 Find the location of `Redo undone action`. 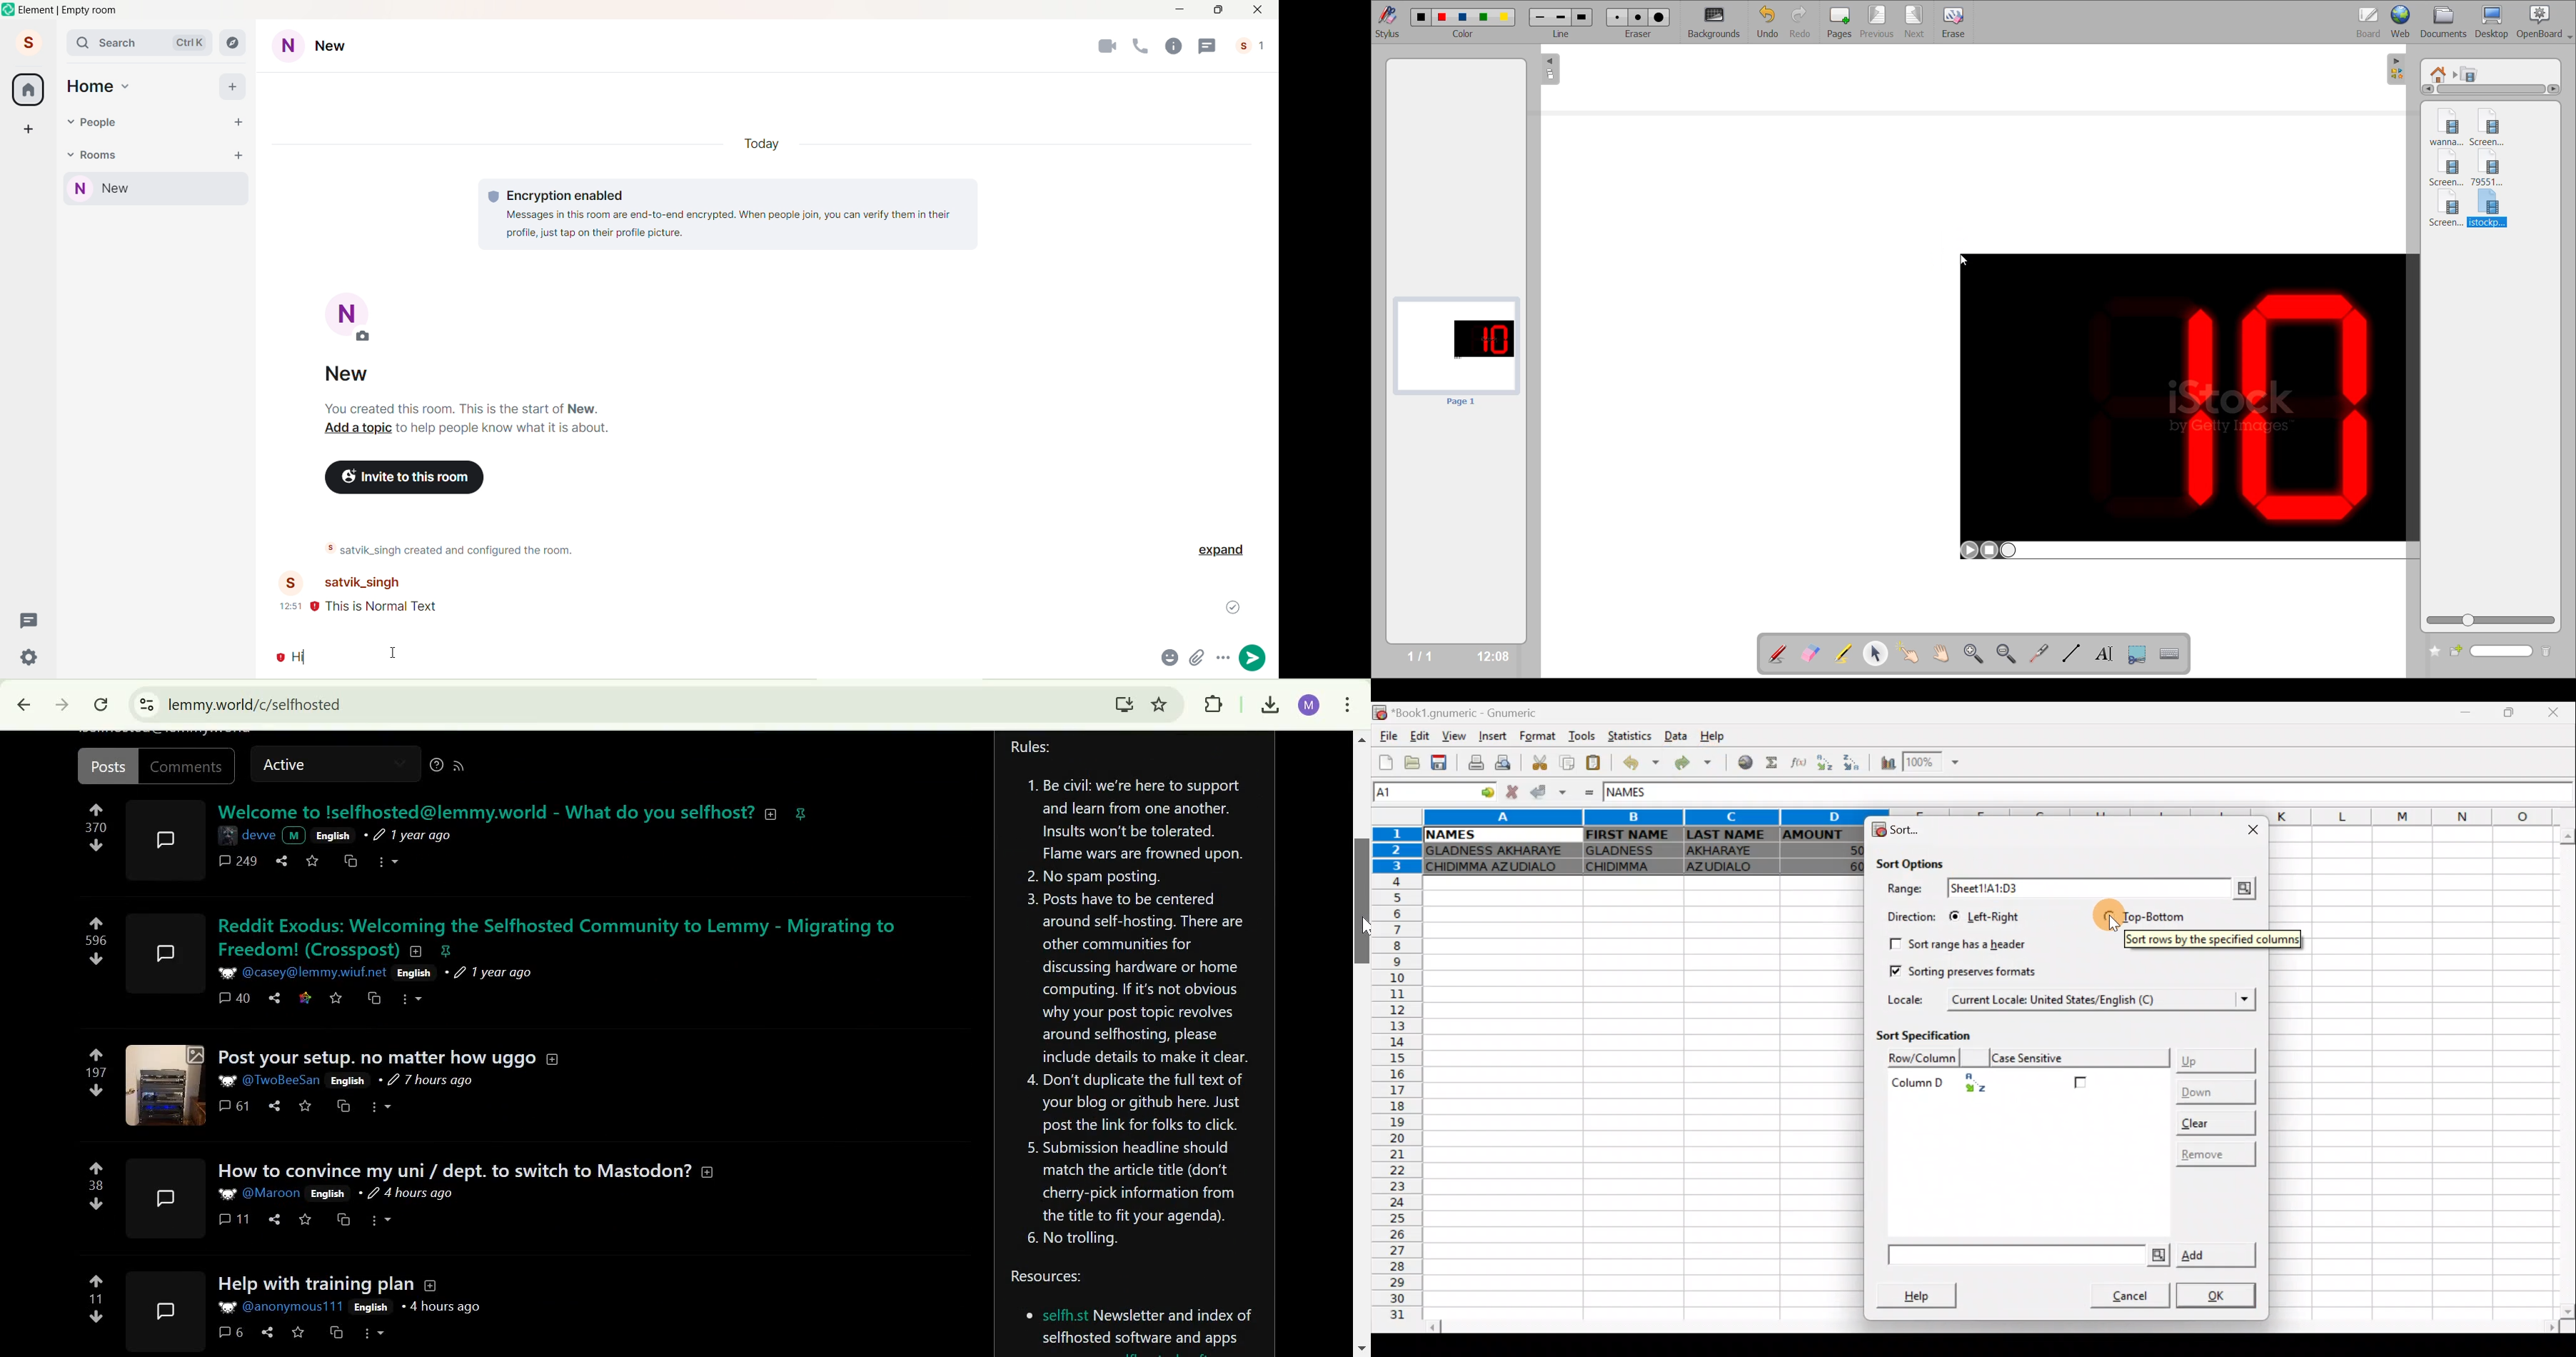

Redo undone action is located at coordinates (1698, 766).